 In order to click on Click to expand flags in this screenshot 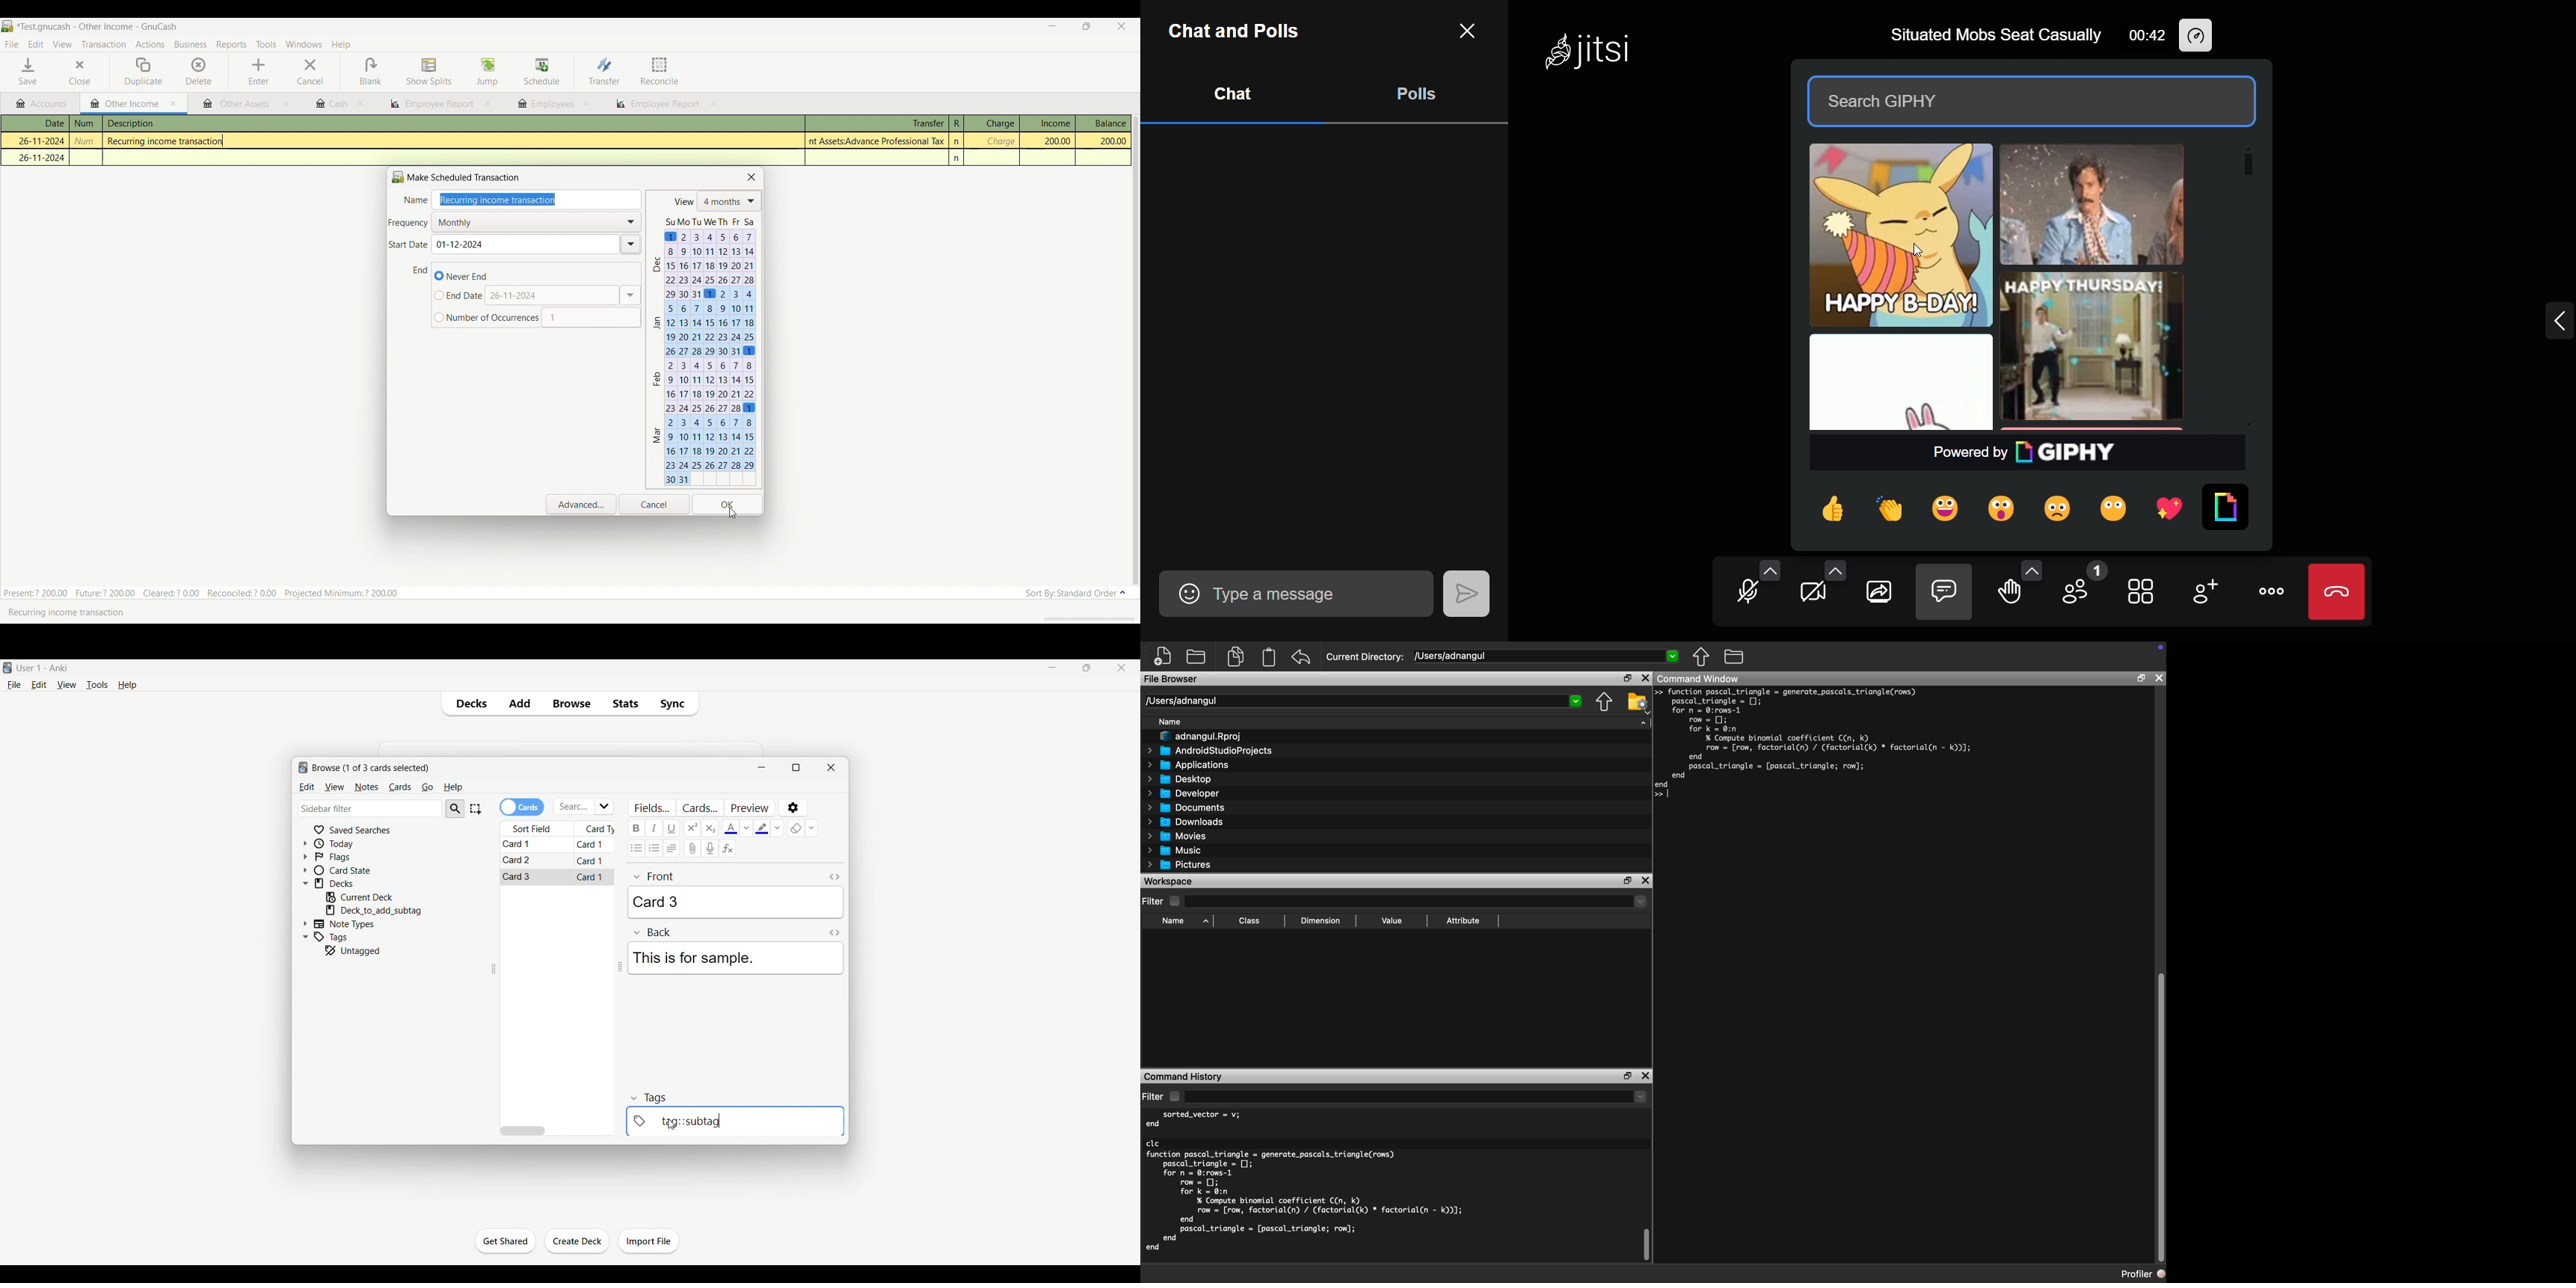, I will do `click(305, 857)`.